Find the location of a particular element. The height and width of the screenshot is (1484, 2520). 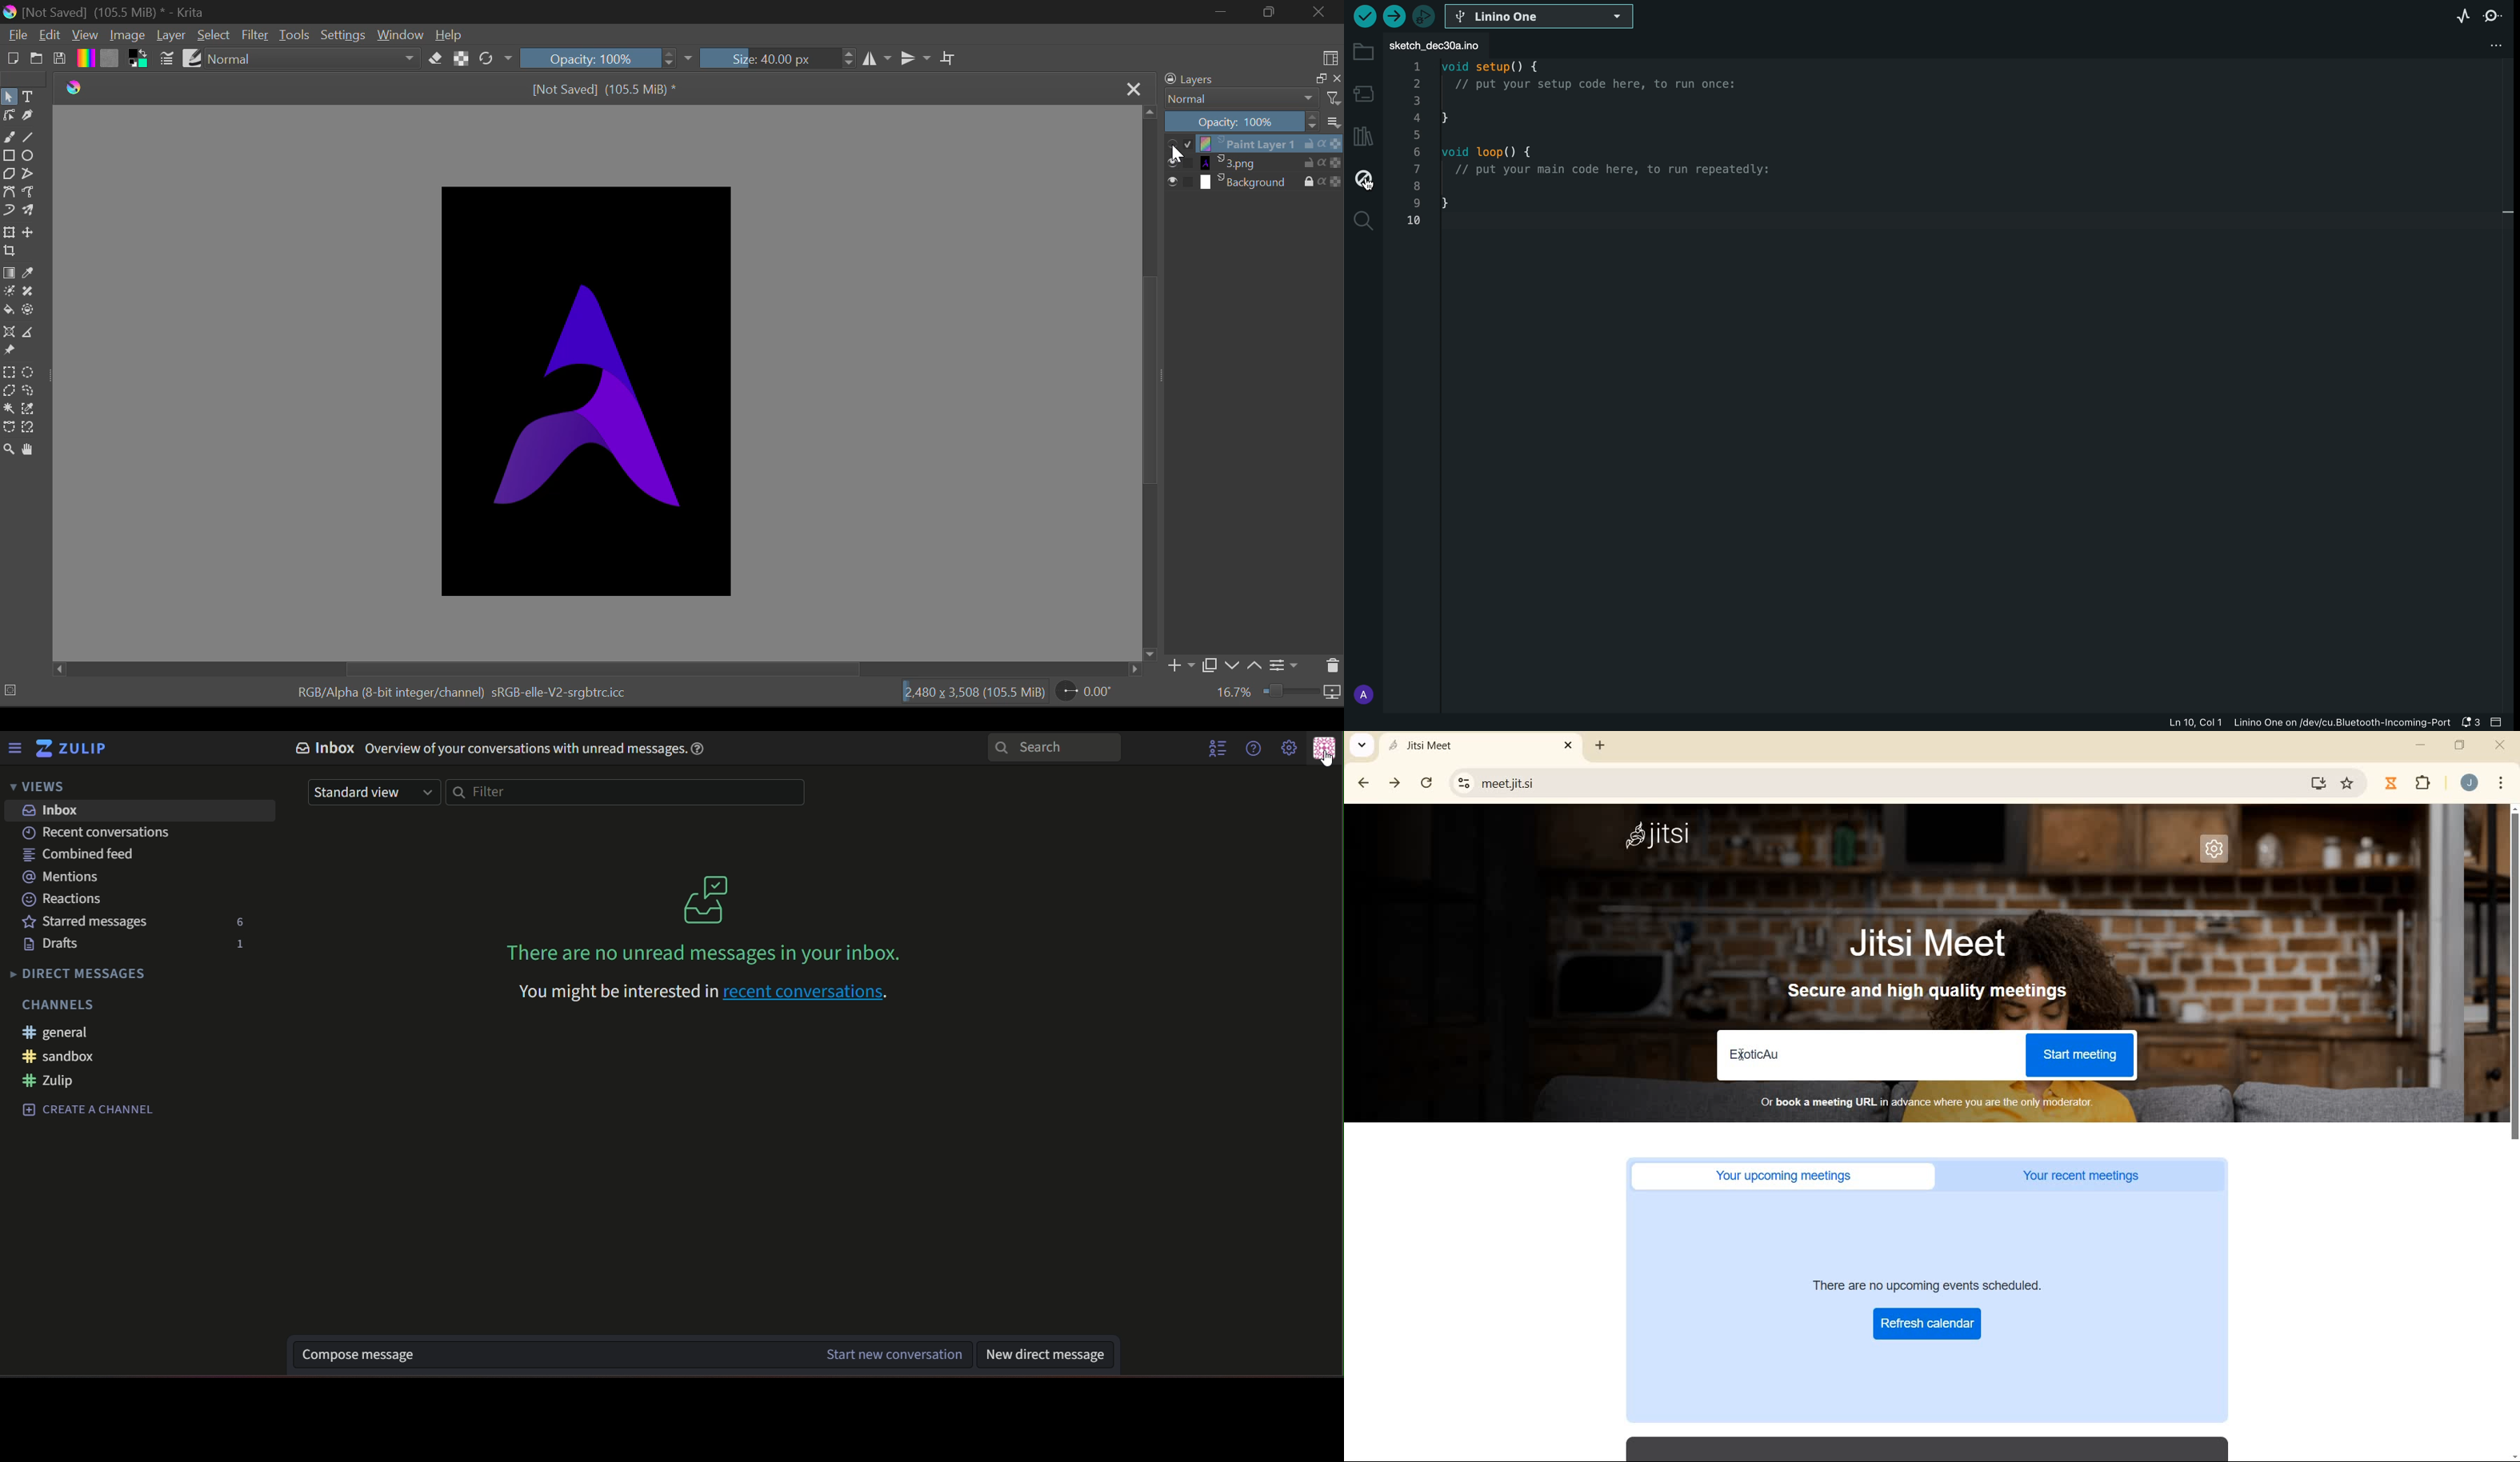

compose message is located at coordinates (632, 1354).